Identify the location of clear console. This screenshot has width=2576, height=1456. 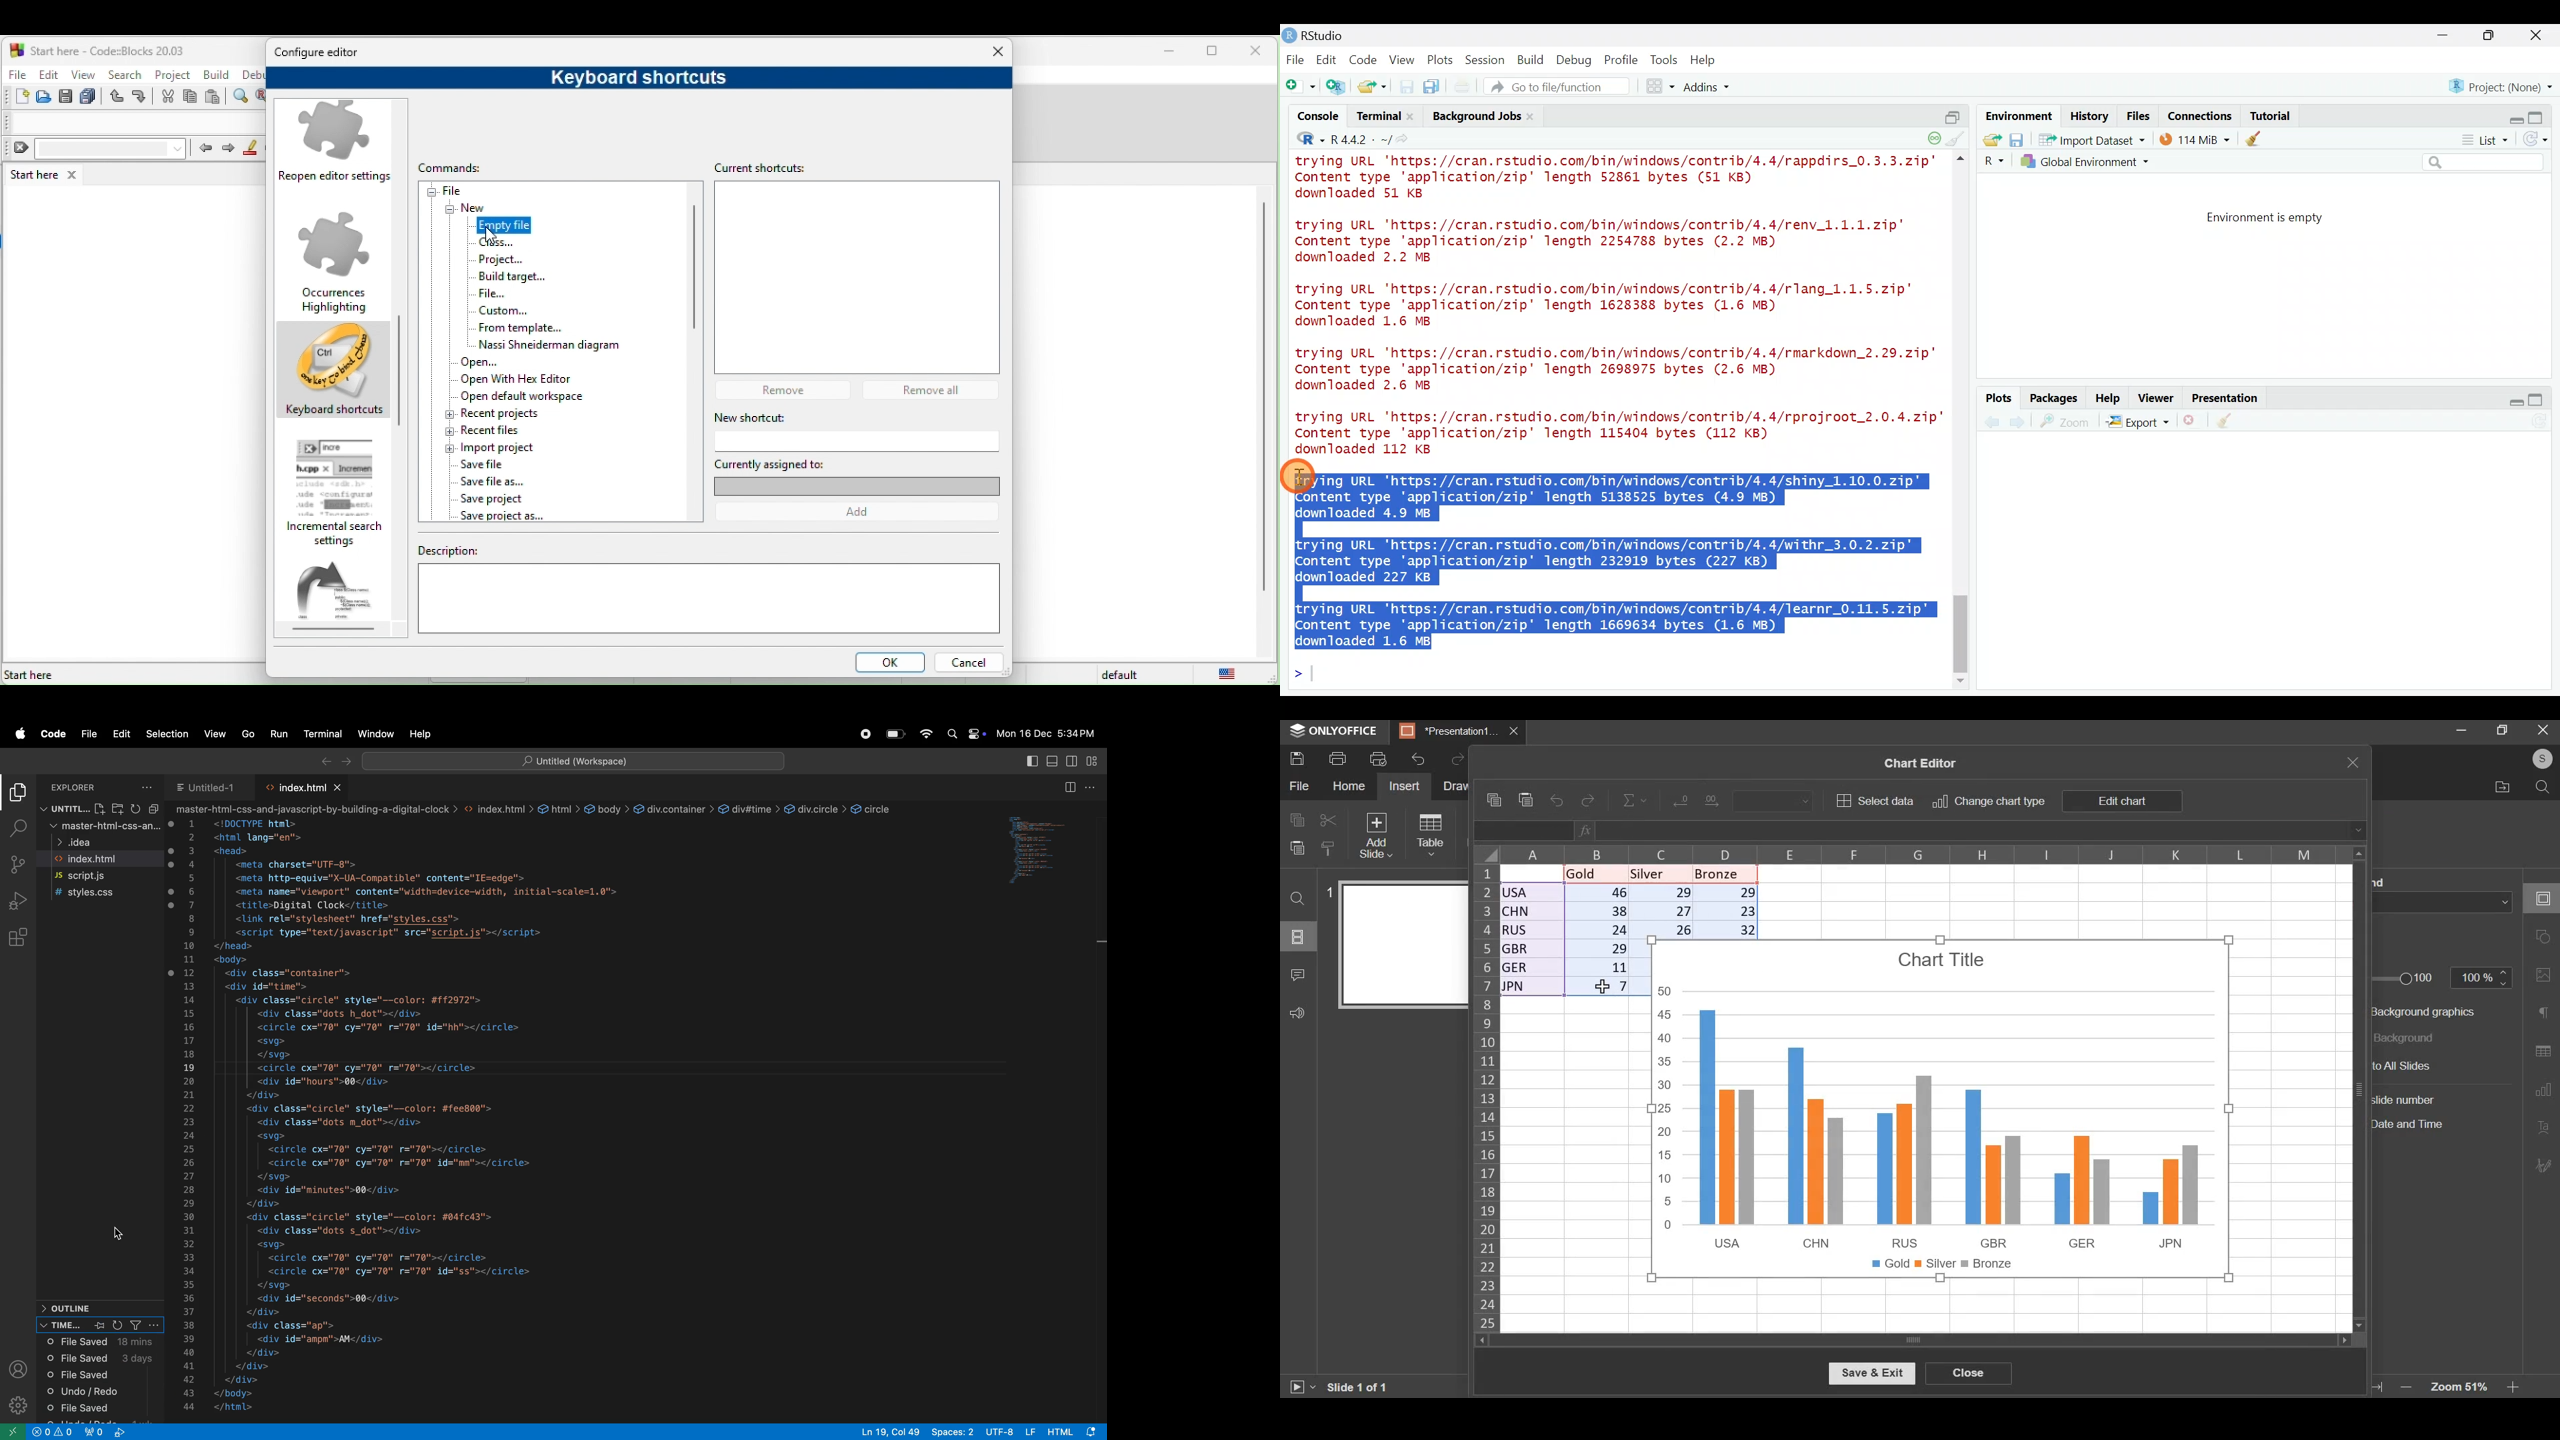
(1957, 137).